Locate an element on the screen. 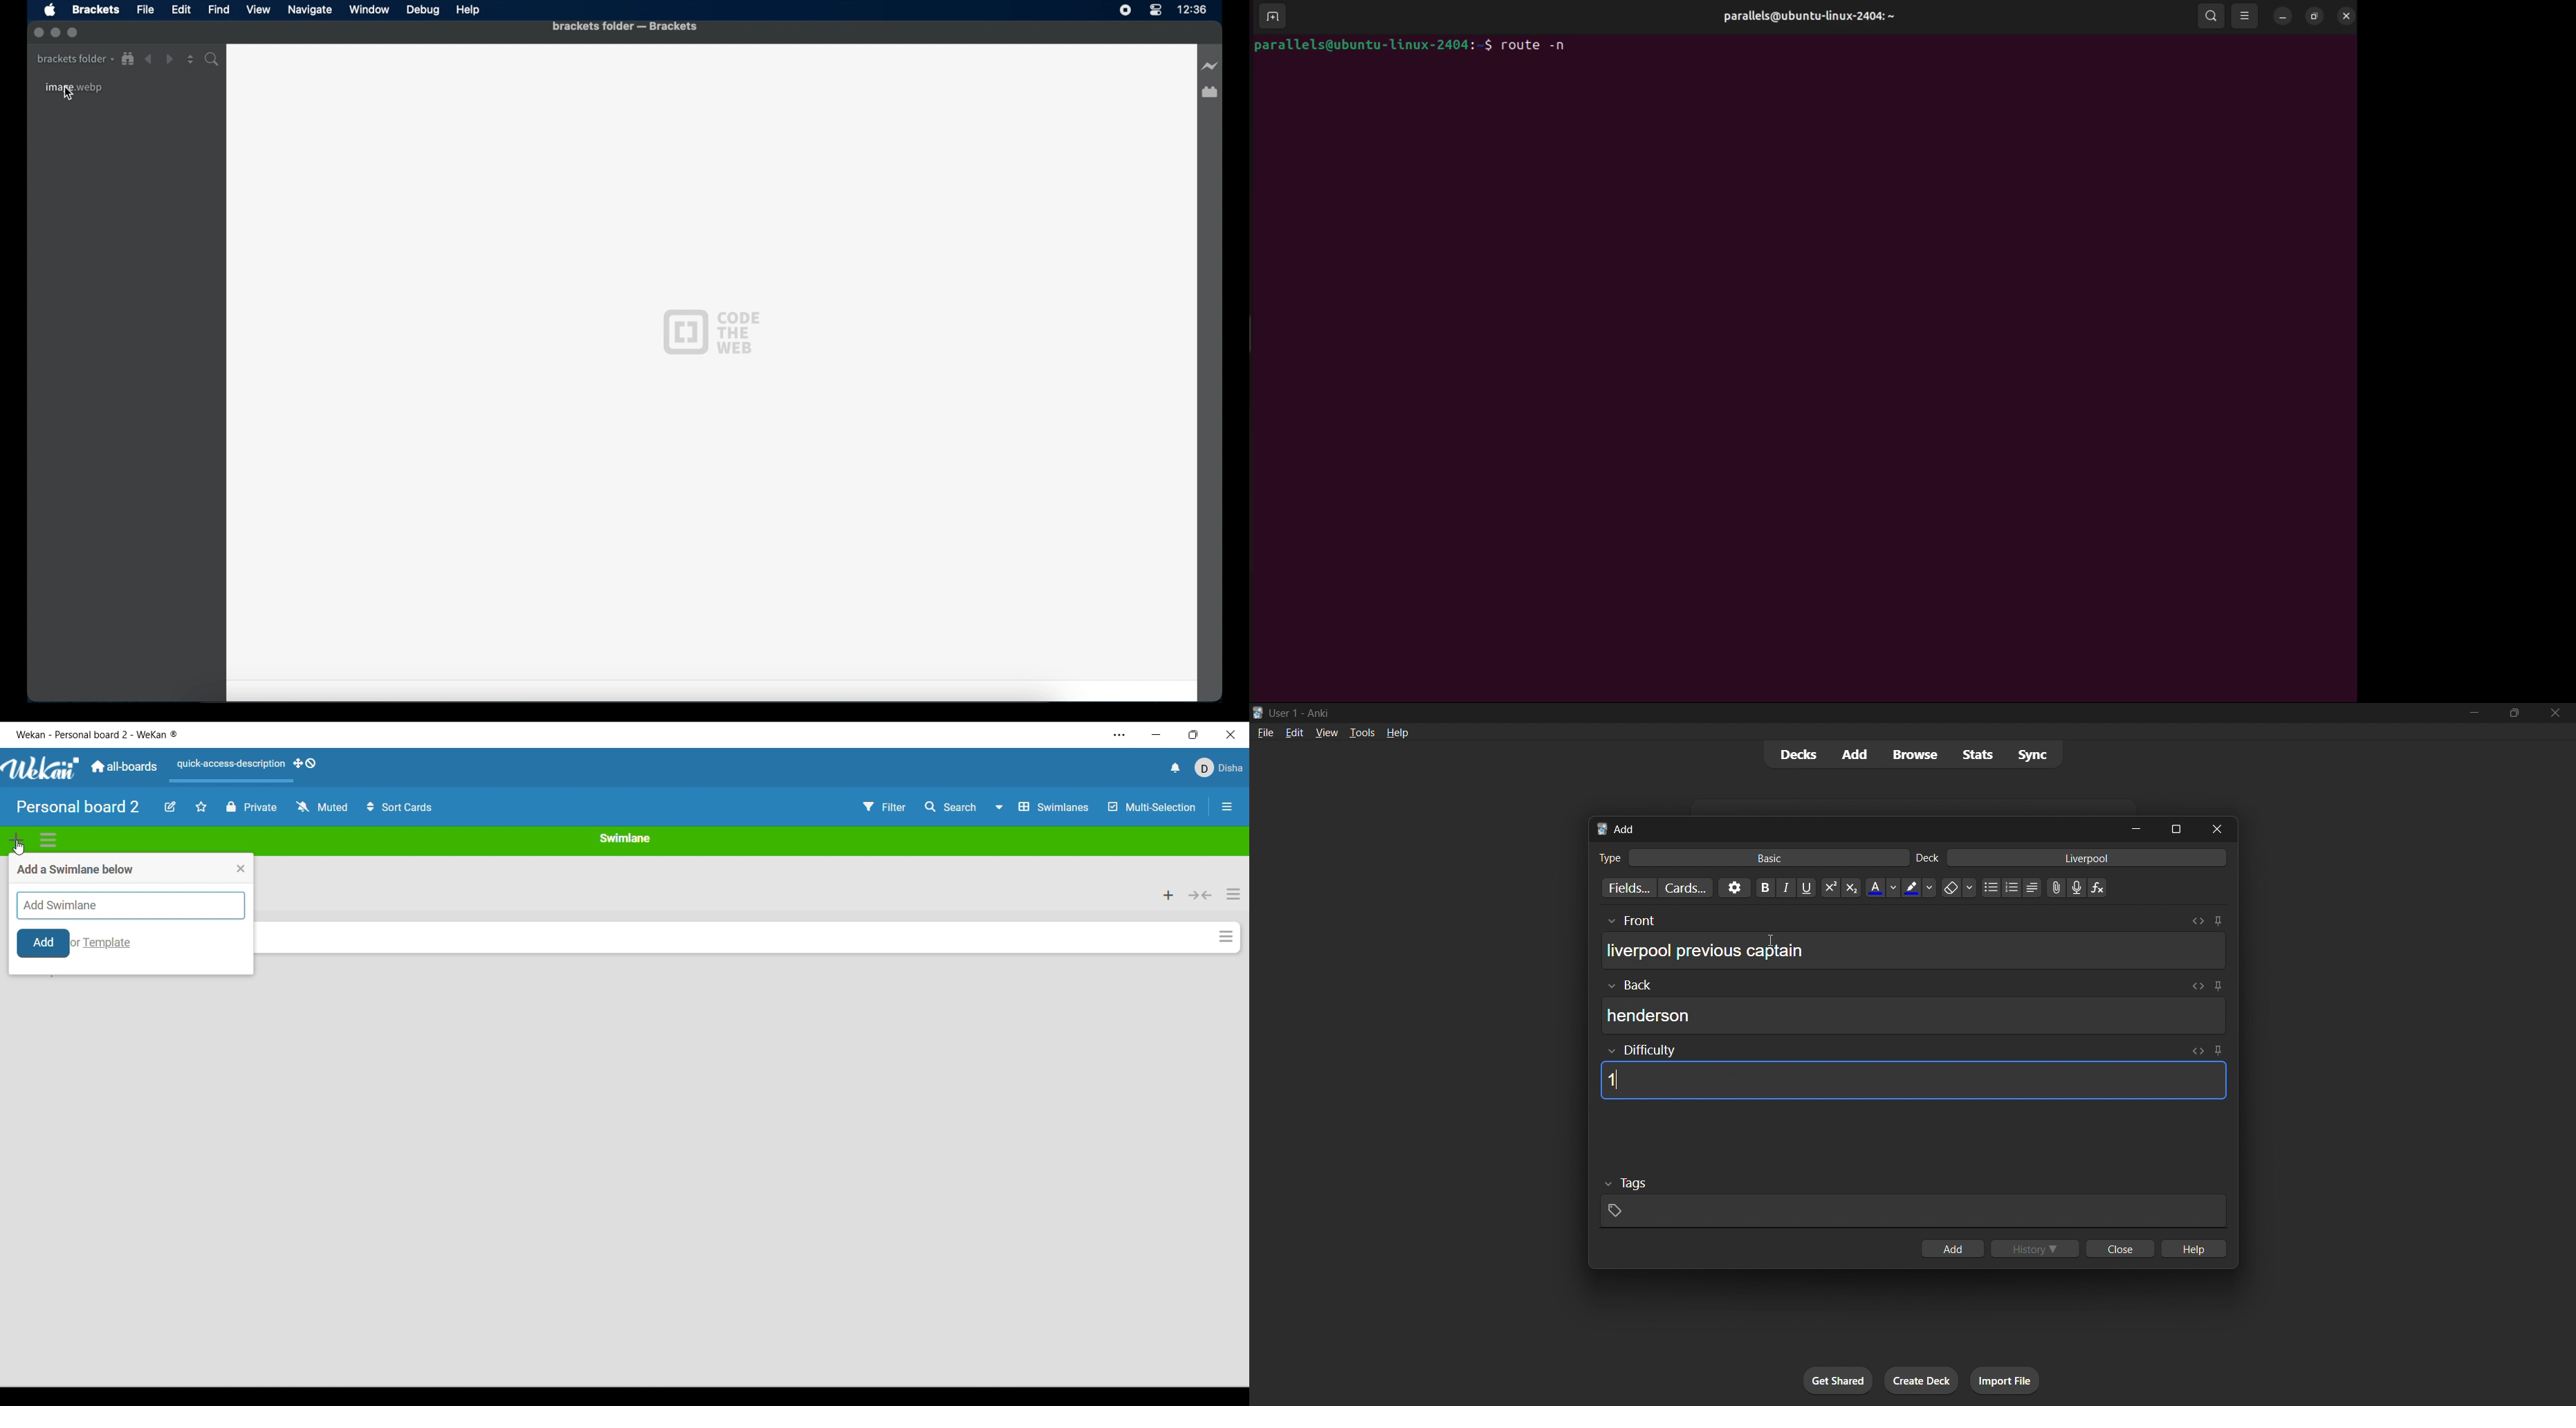 This screenshot has height=1428, width=2576. options is located at coordinates (1732, 887).